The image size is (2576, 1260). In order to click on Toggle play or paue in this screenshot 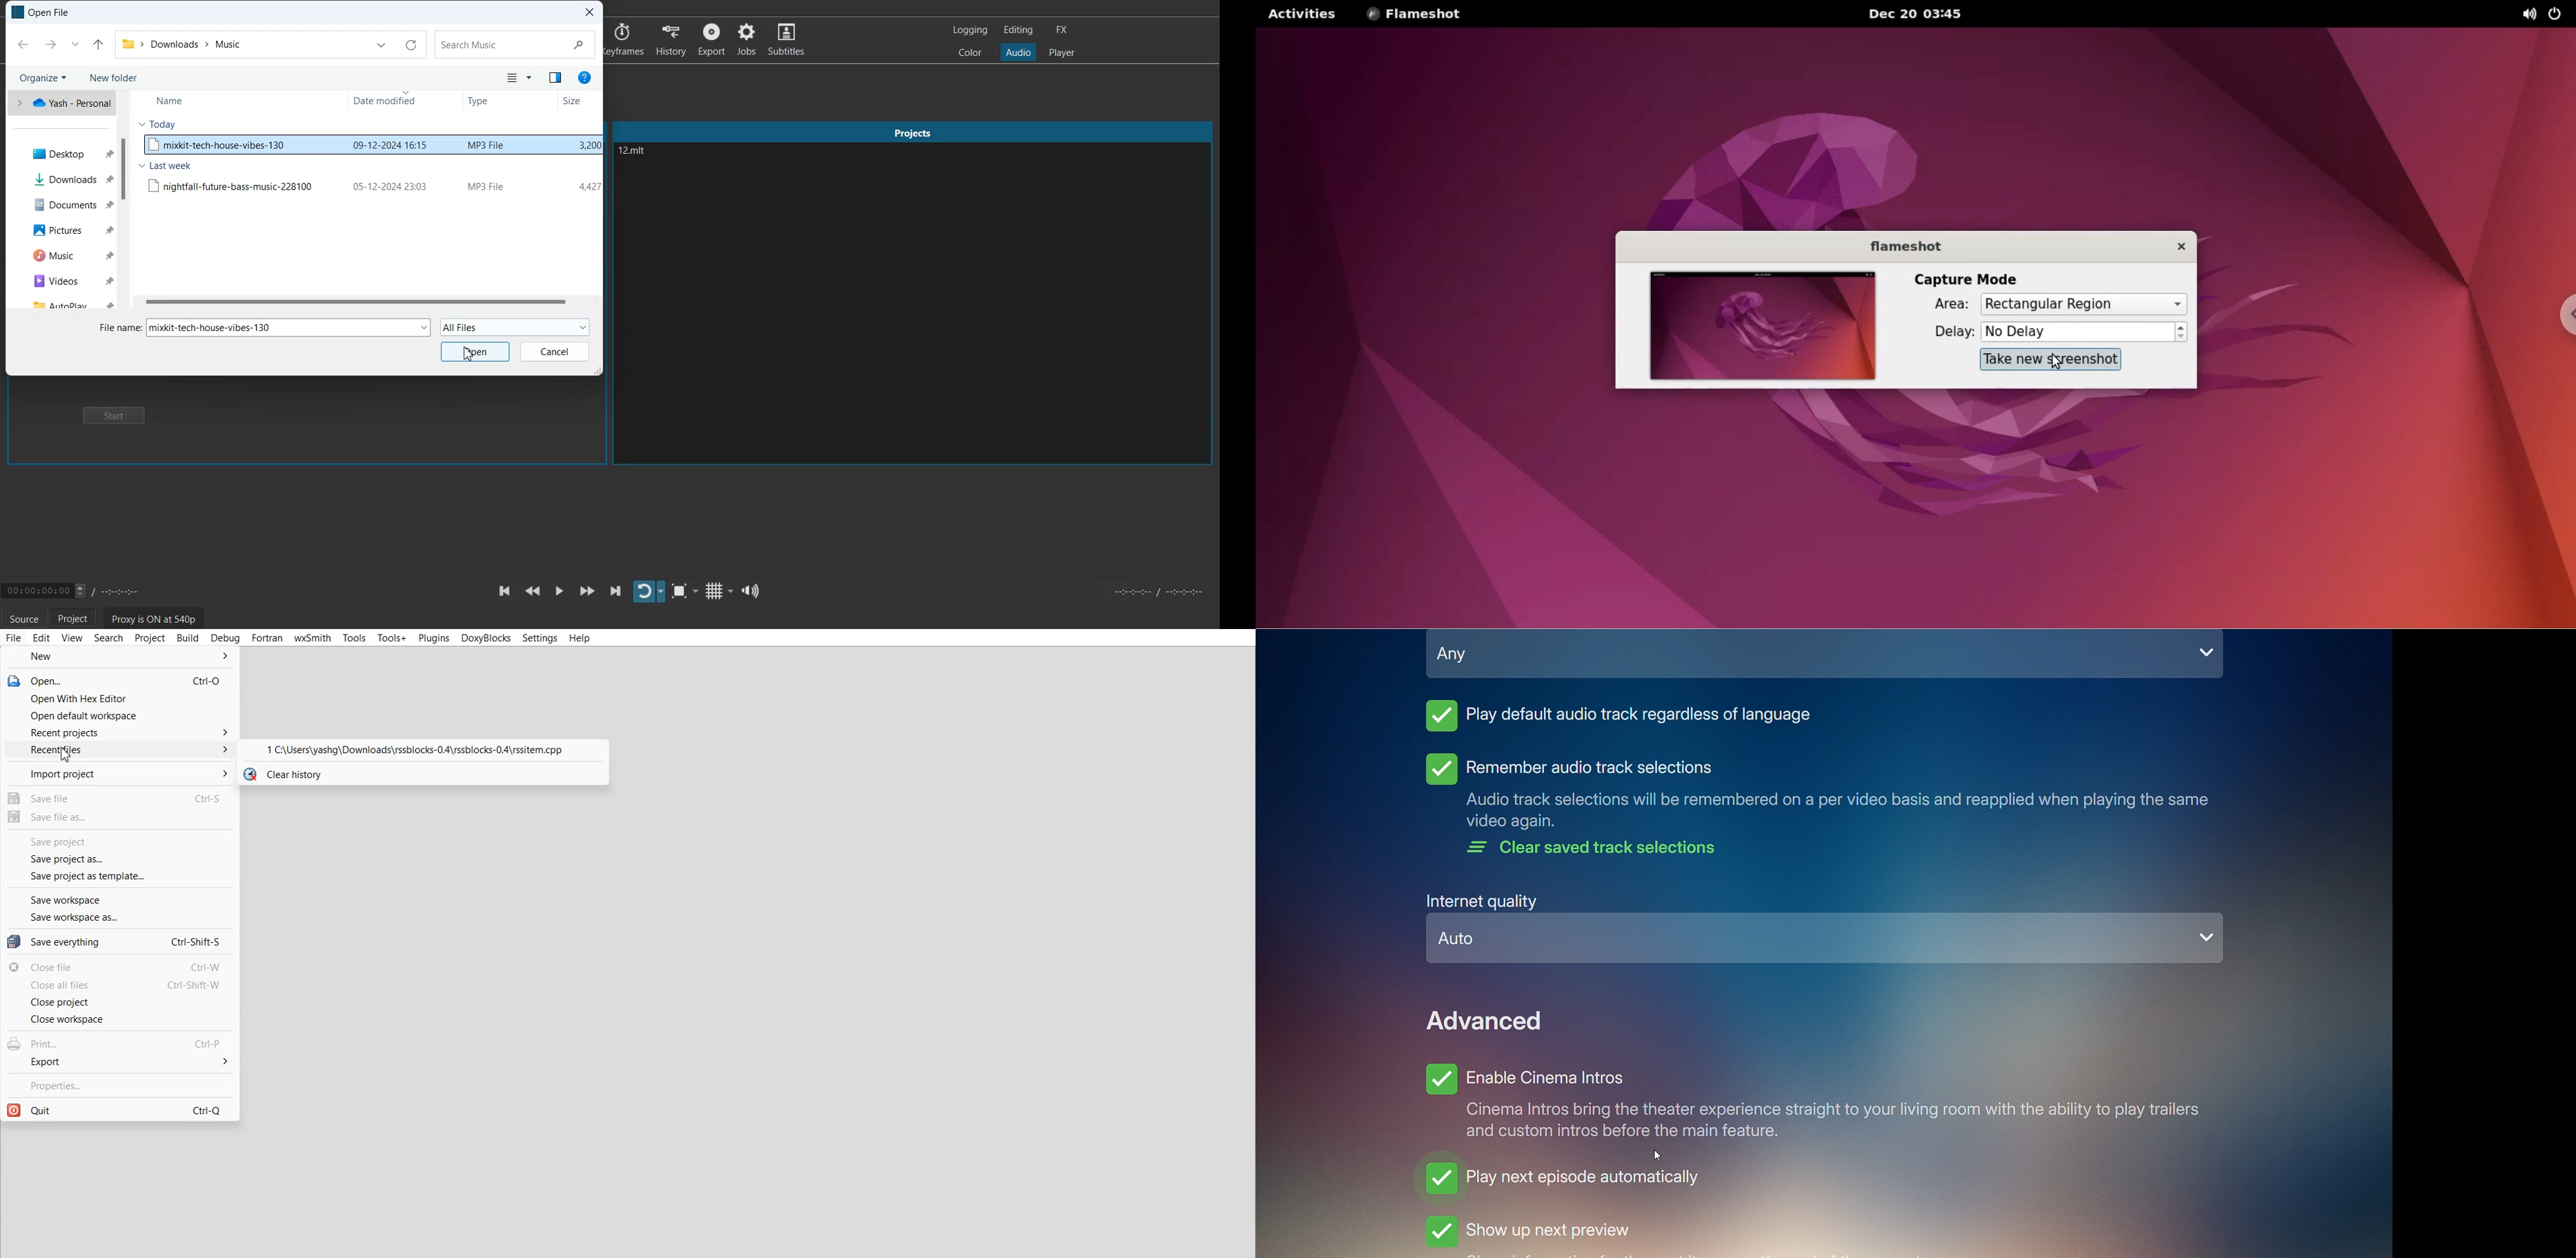, I will do `click(559, 590)`.